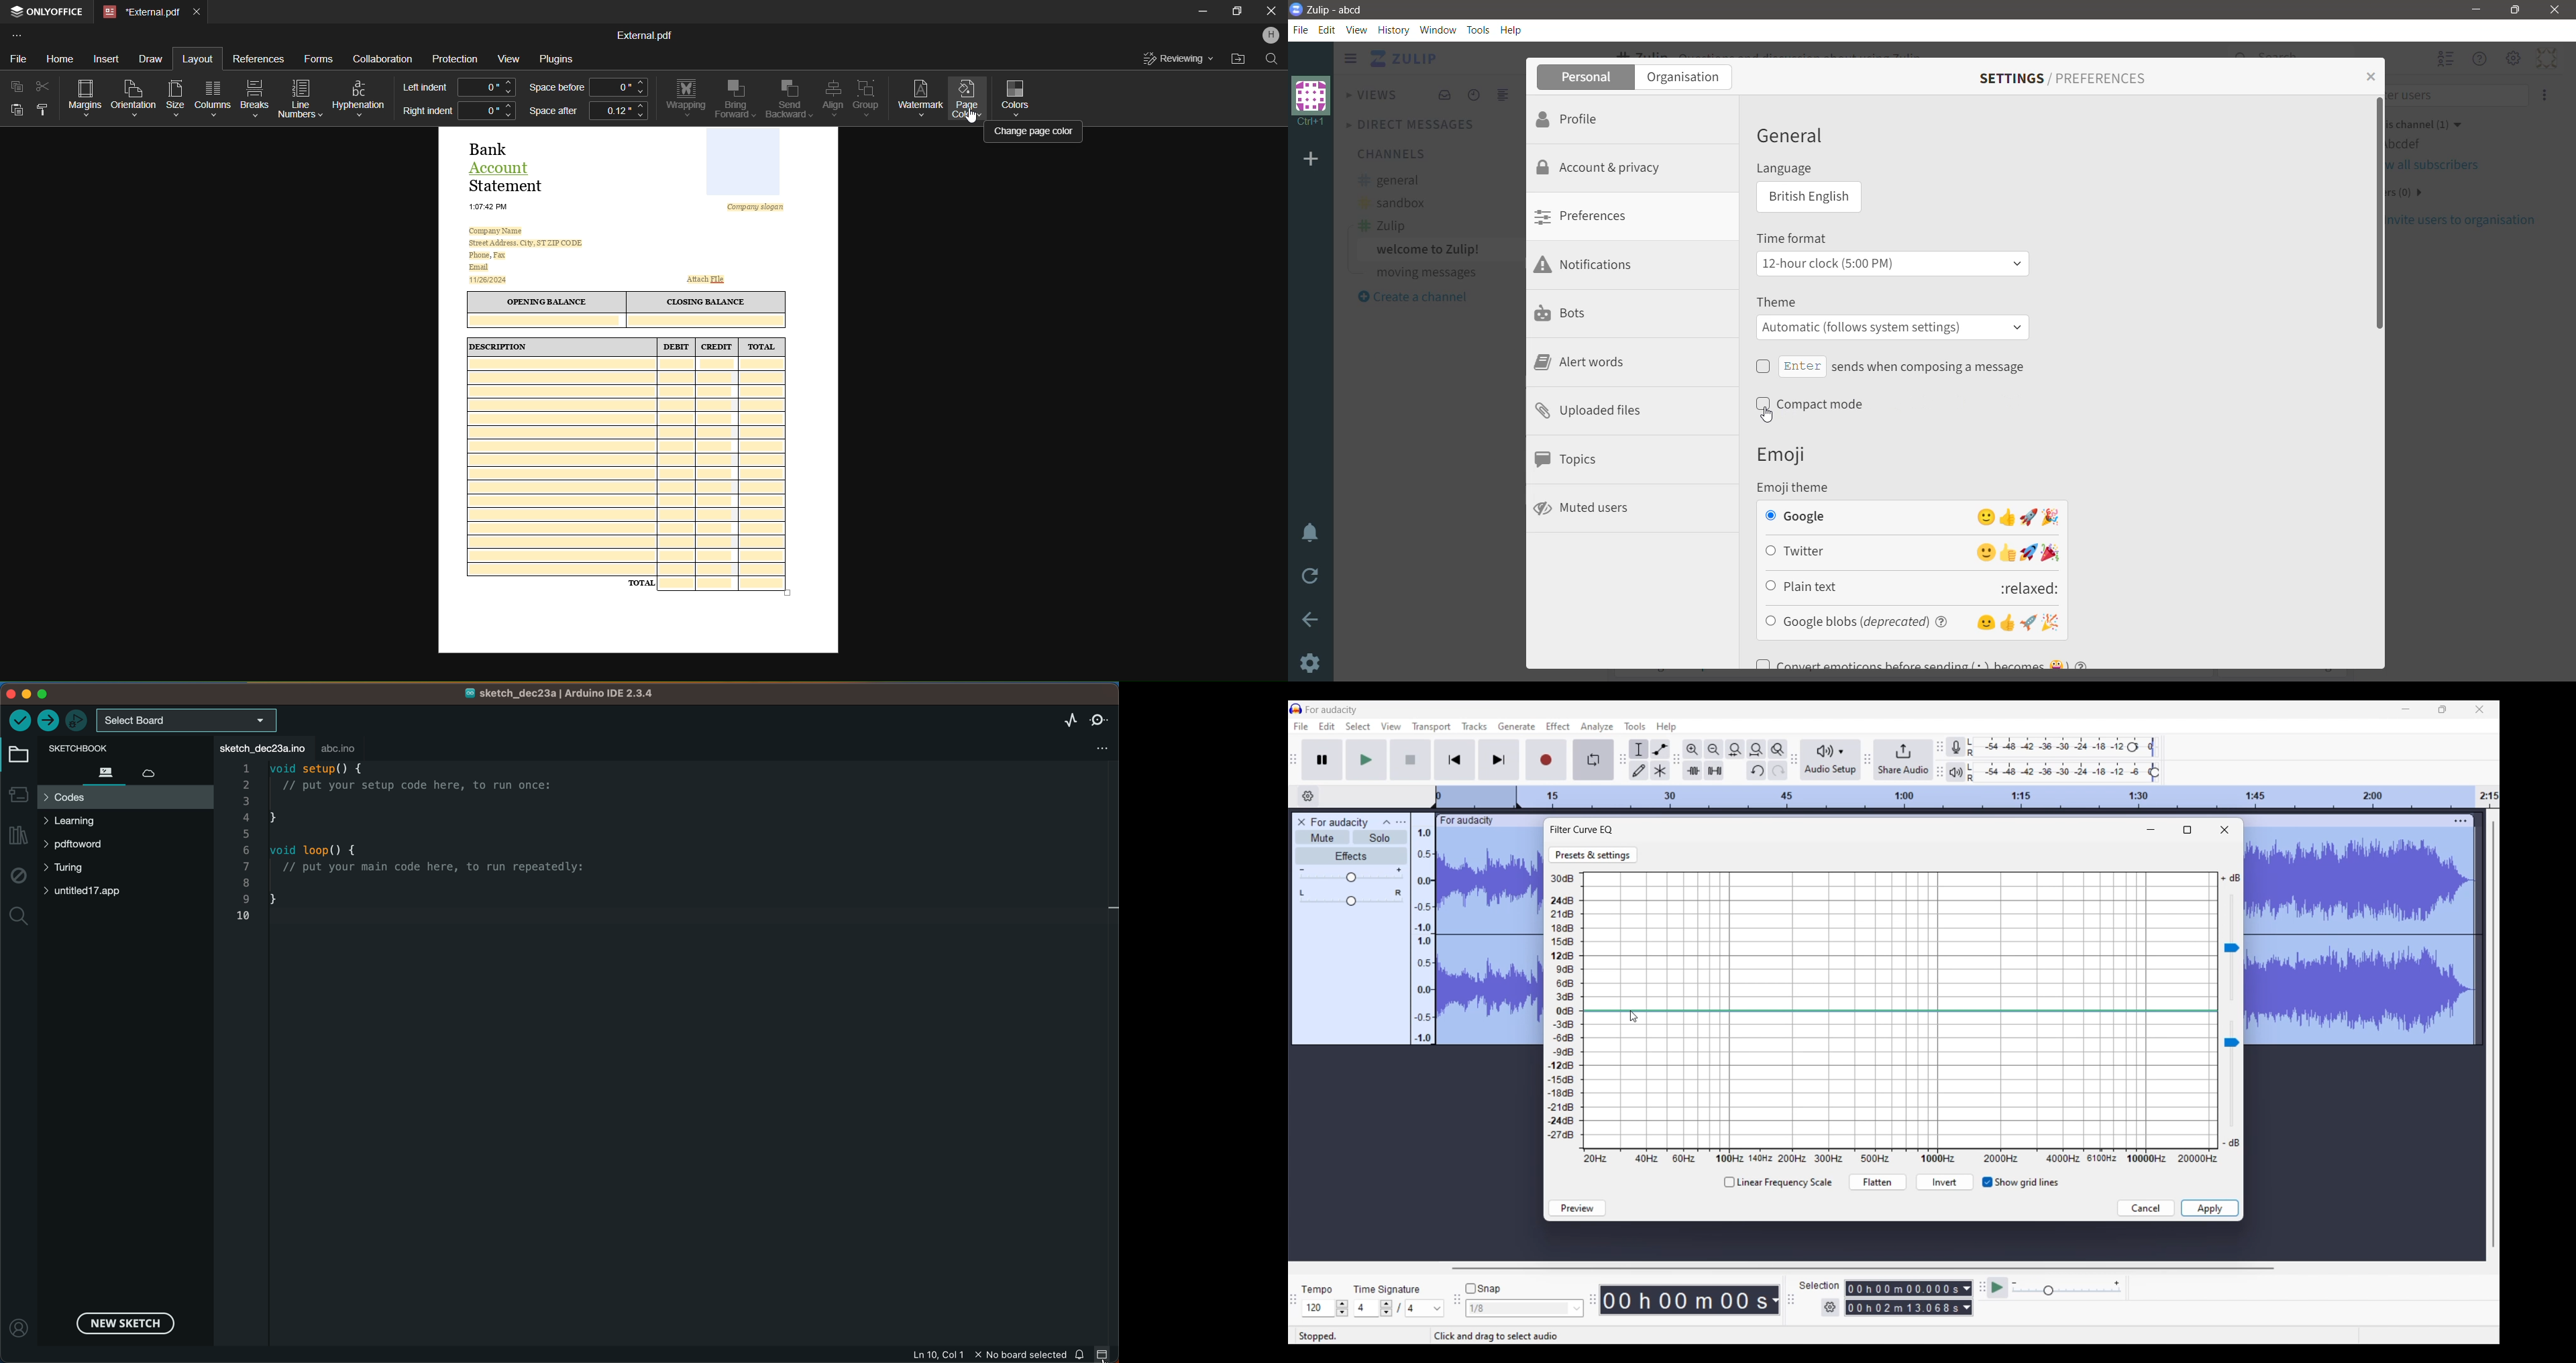 The image size is (2576, 1372). Describe the element at coordinates (1504, 95) in the screenshot. I see `Combined feed` at that location.